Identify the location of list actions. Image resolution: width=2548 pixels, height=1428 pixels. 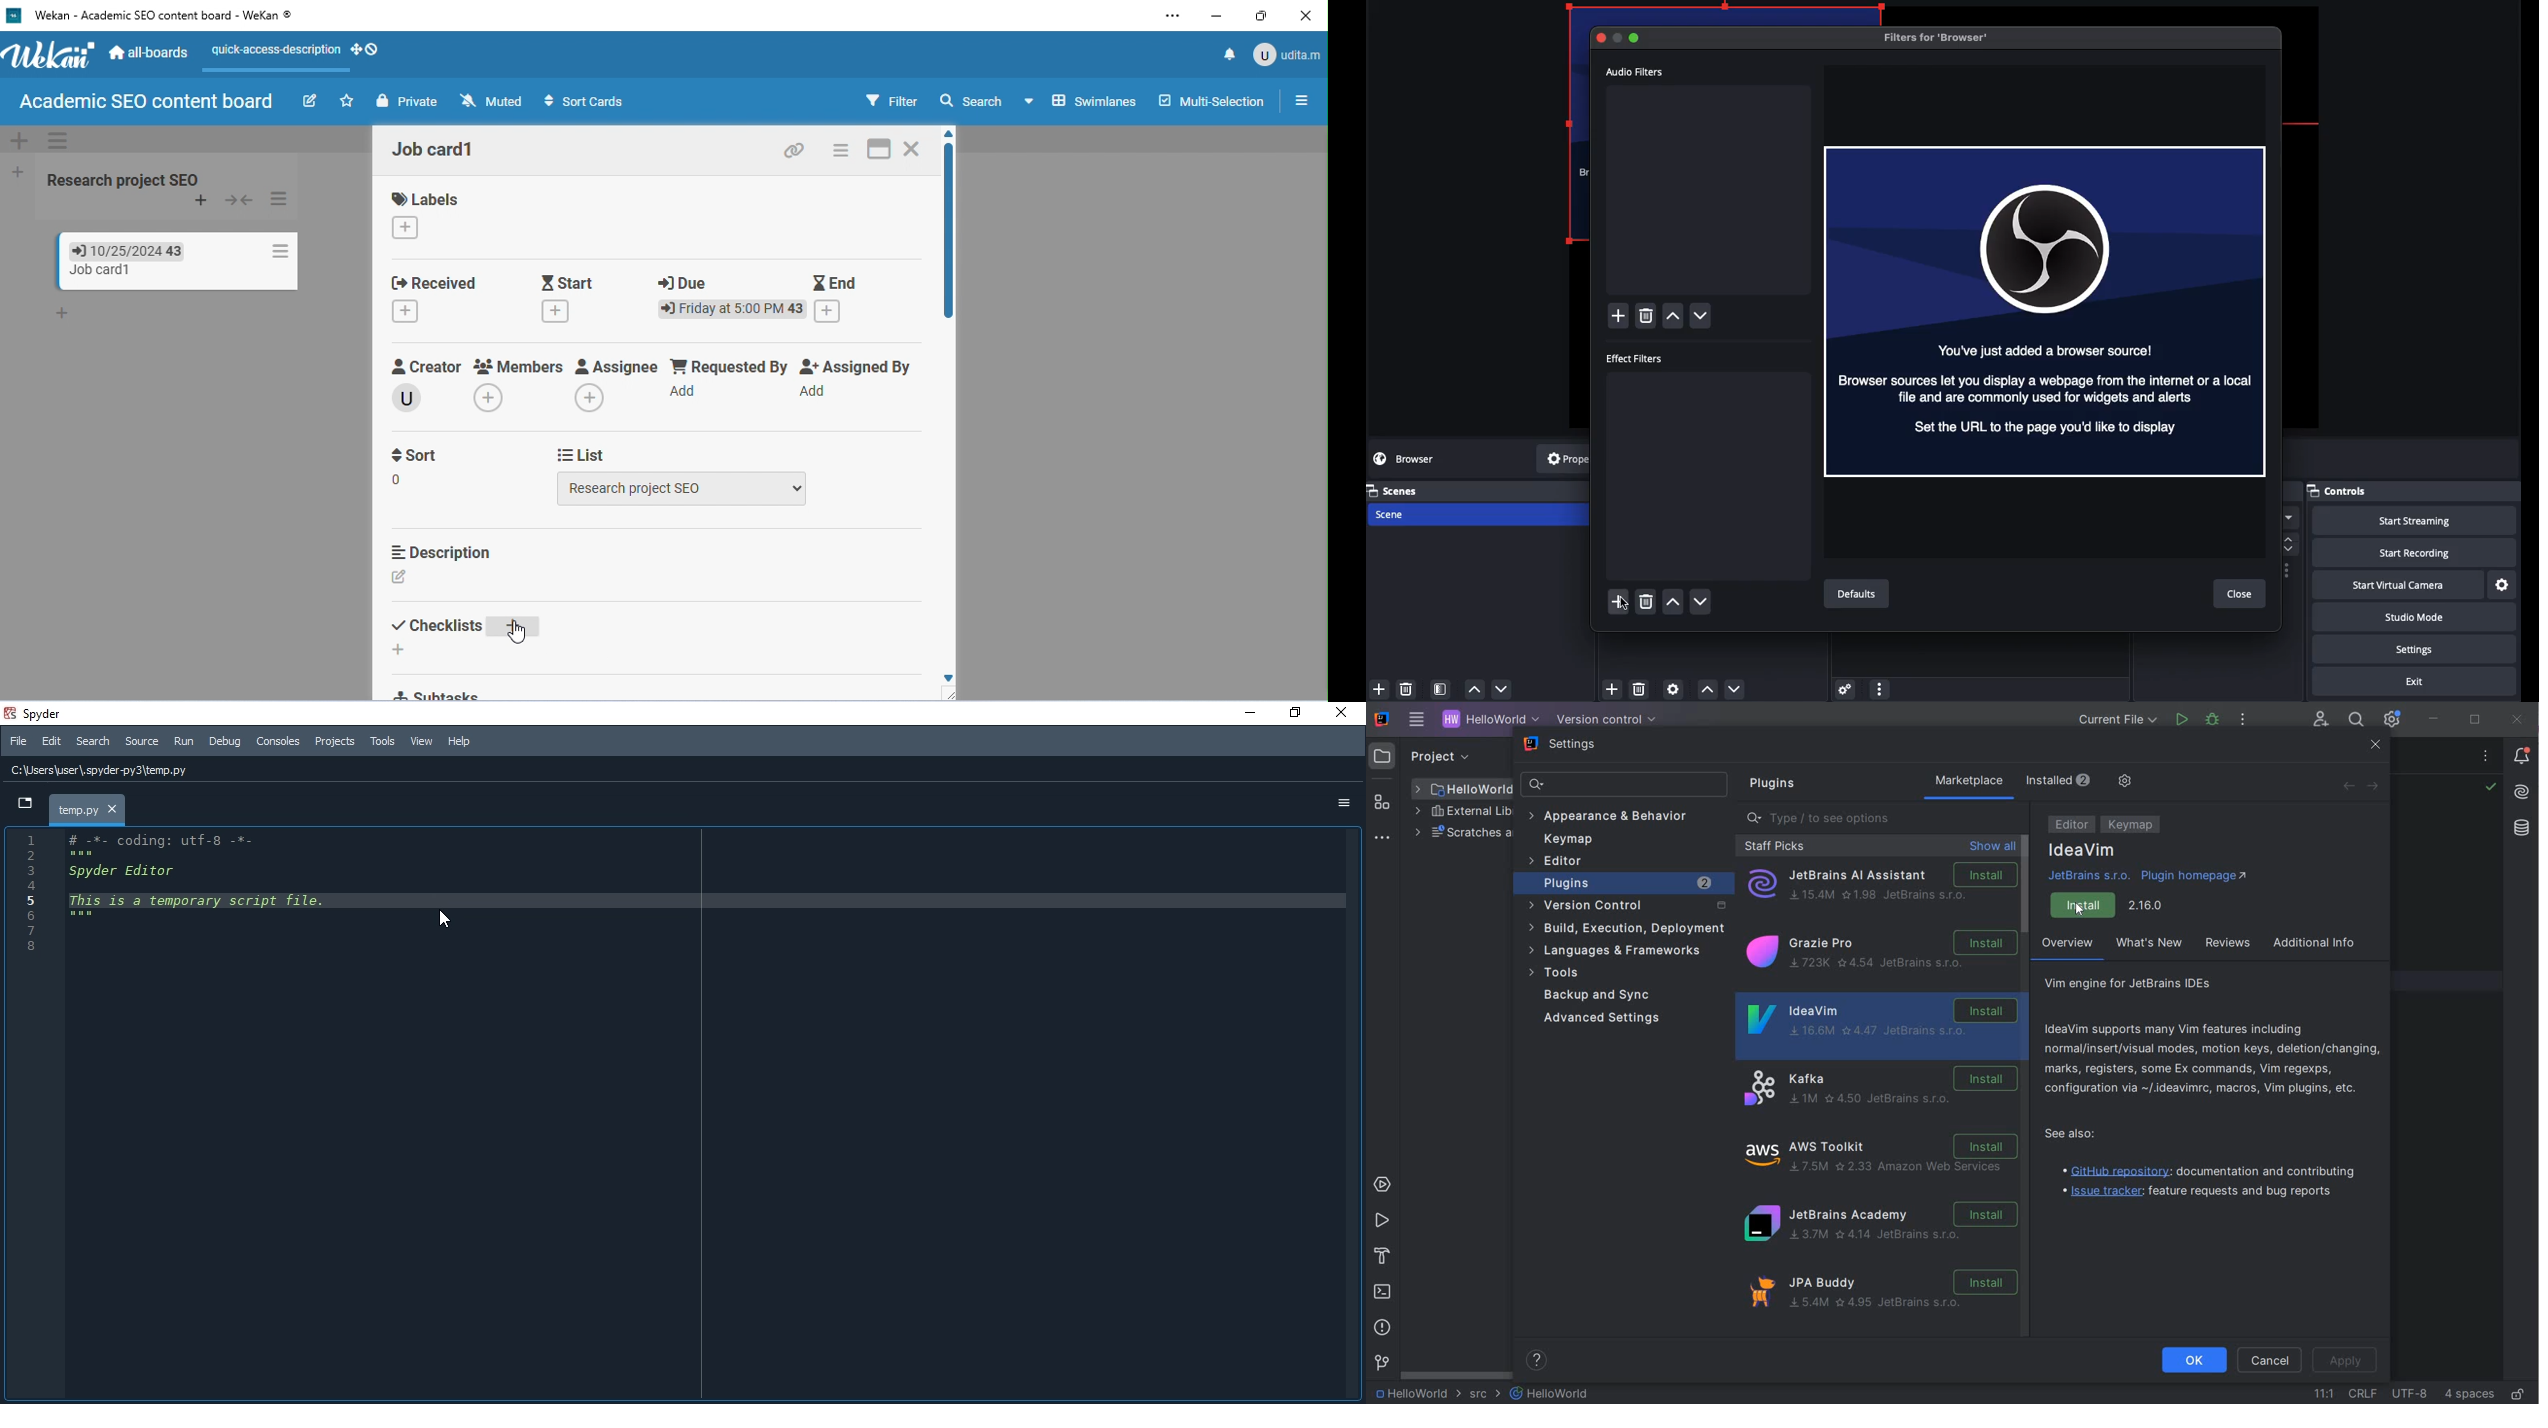
(281, 199).